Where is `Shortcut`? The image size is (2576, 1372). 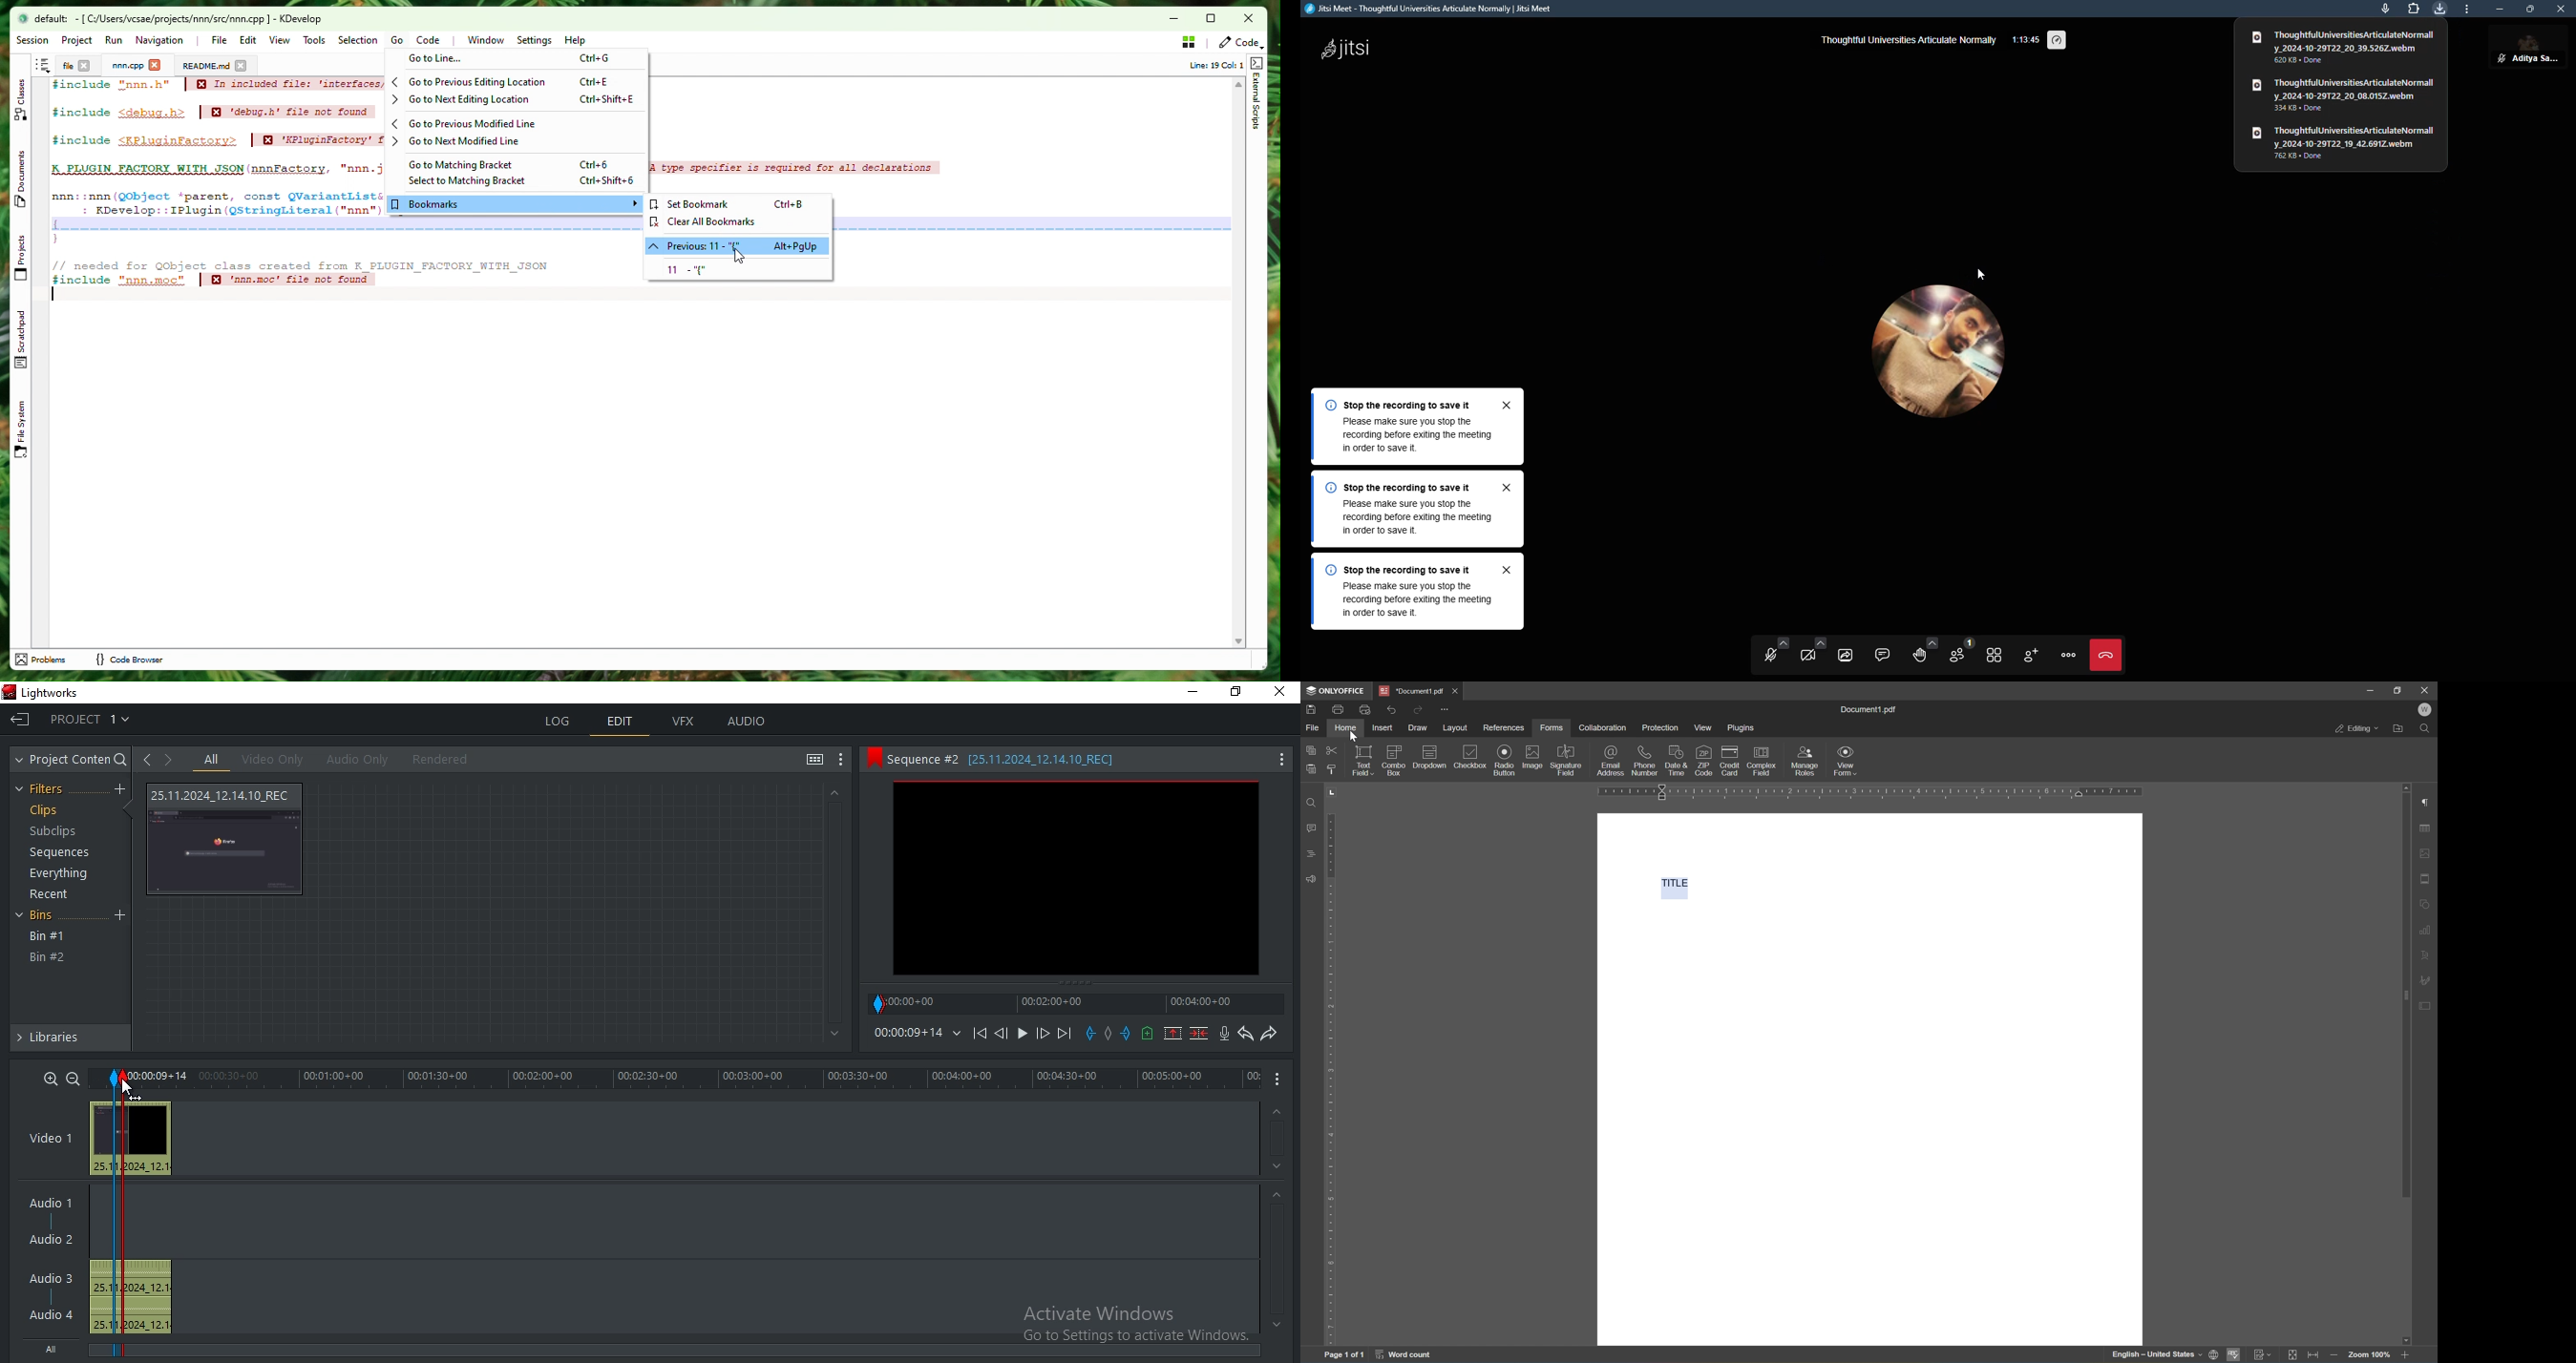
Shortcut is located at coordinates (43, 66).